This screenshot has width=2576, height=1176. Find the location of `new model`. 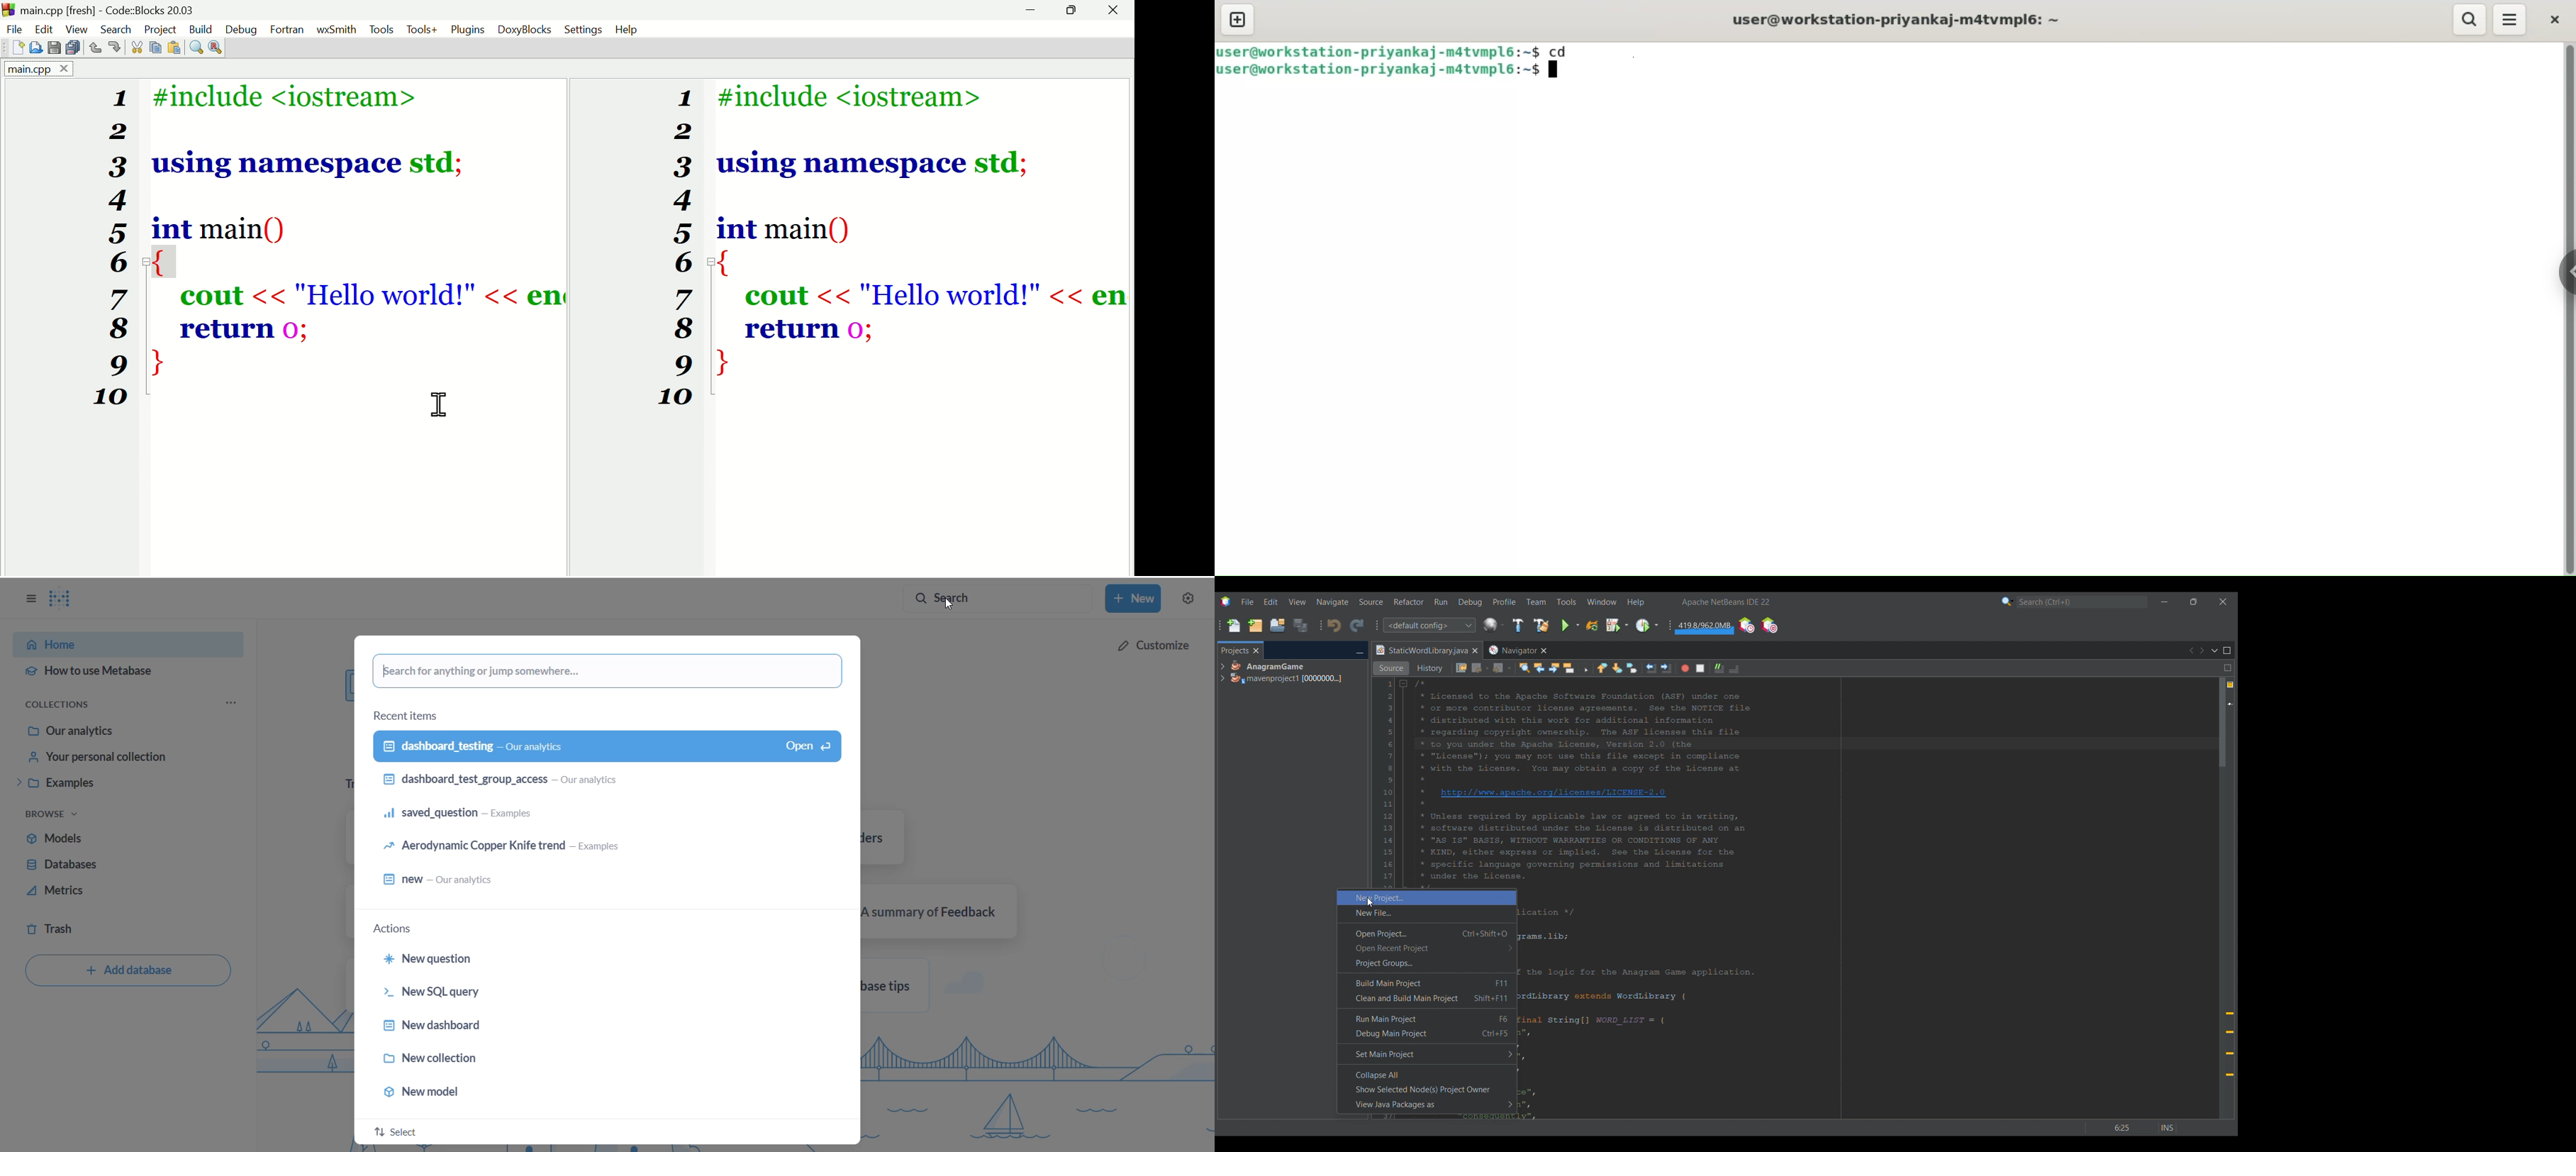

new model is located at coordinates (583, 1094).